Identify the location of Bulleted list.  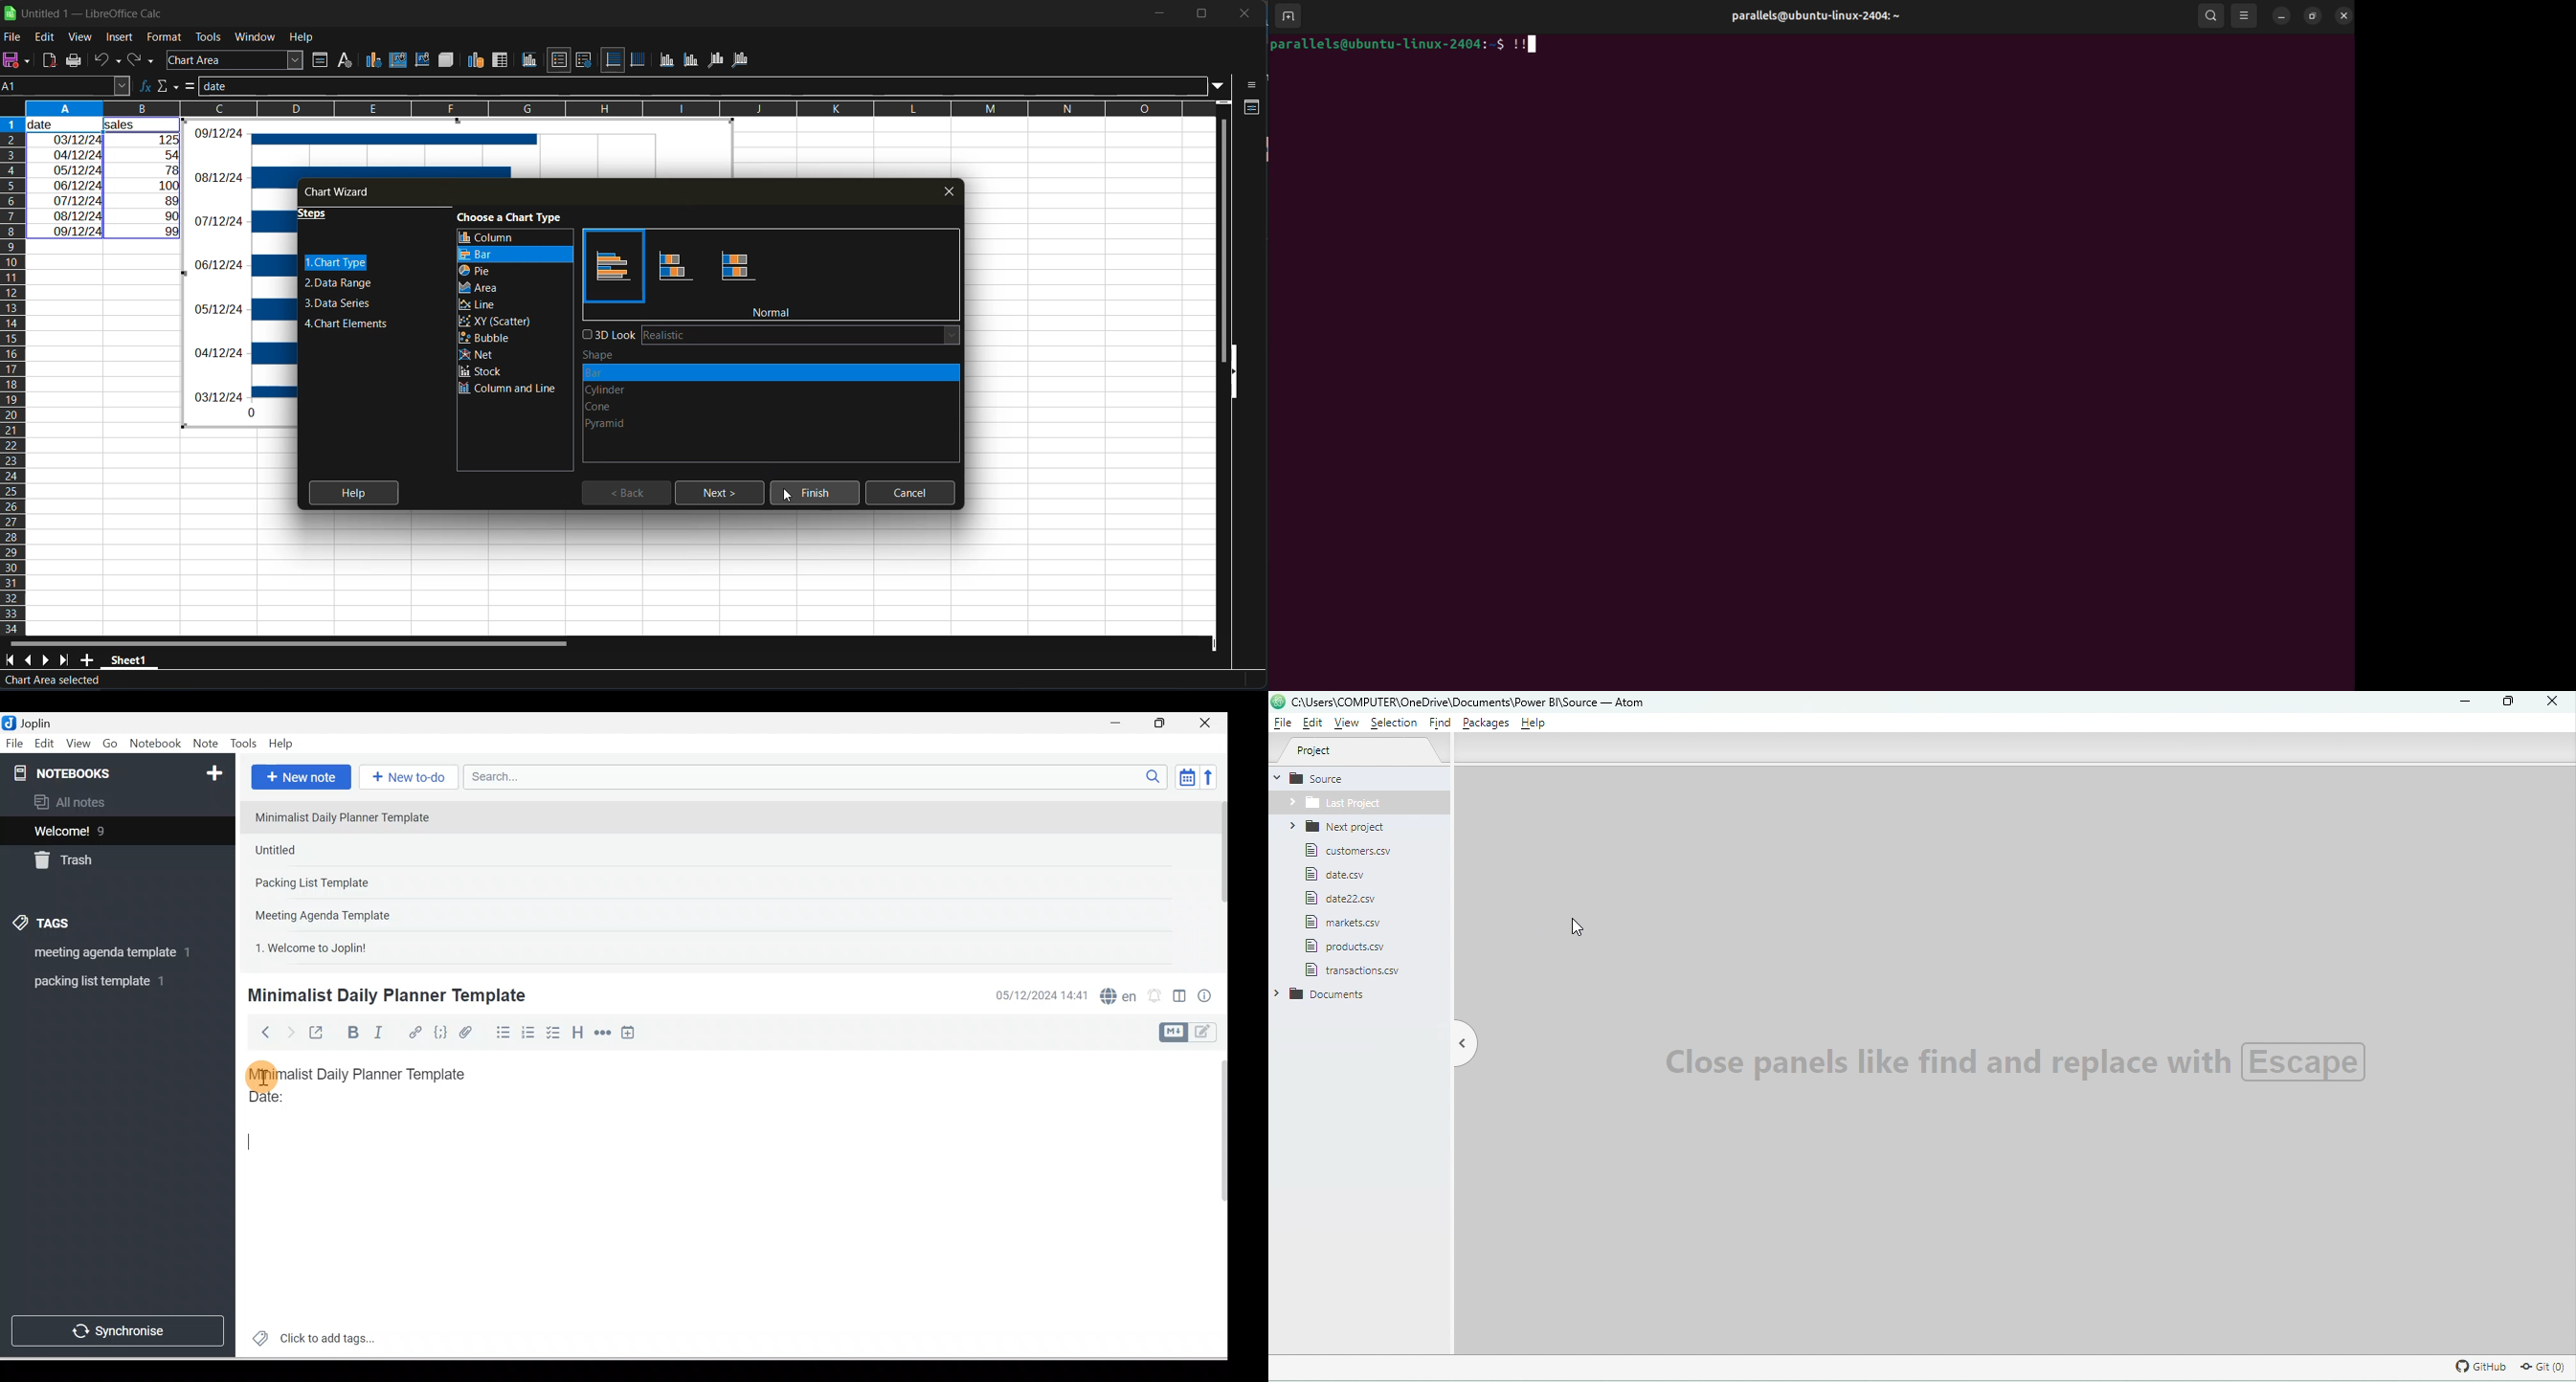
(500, 1032).